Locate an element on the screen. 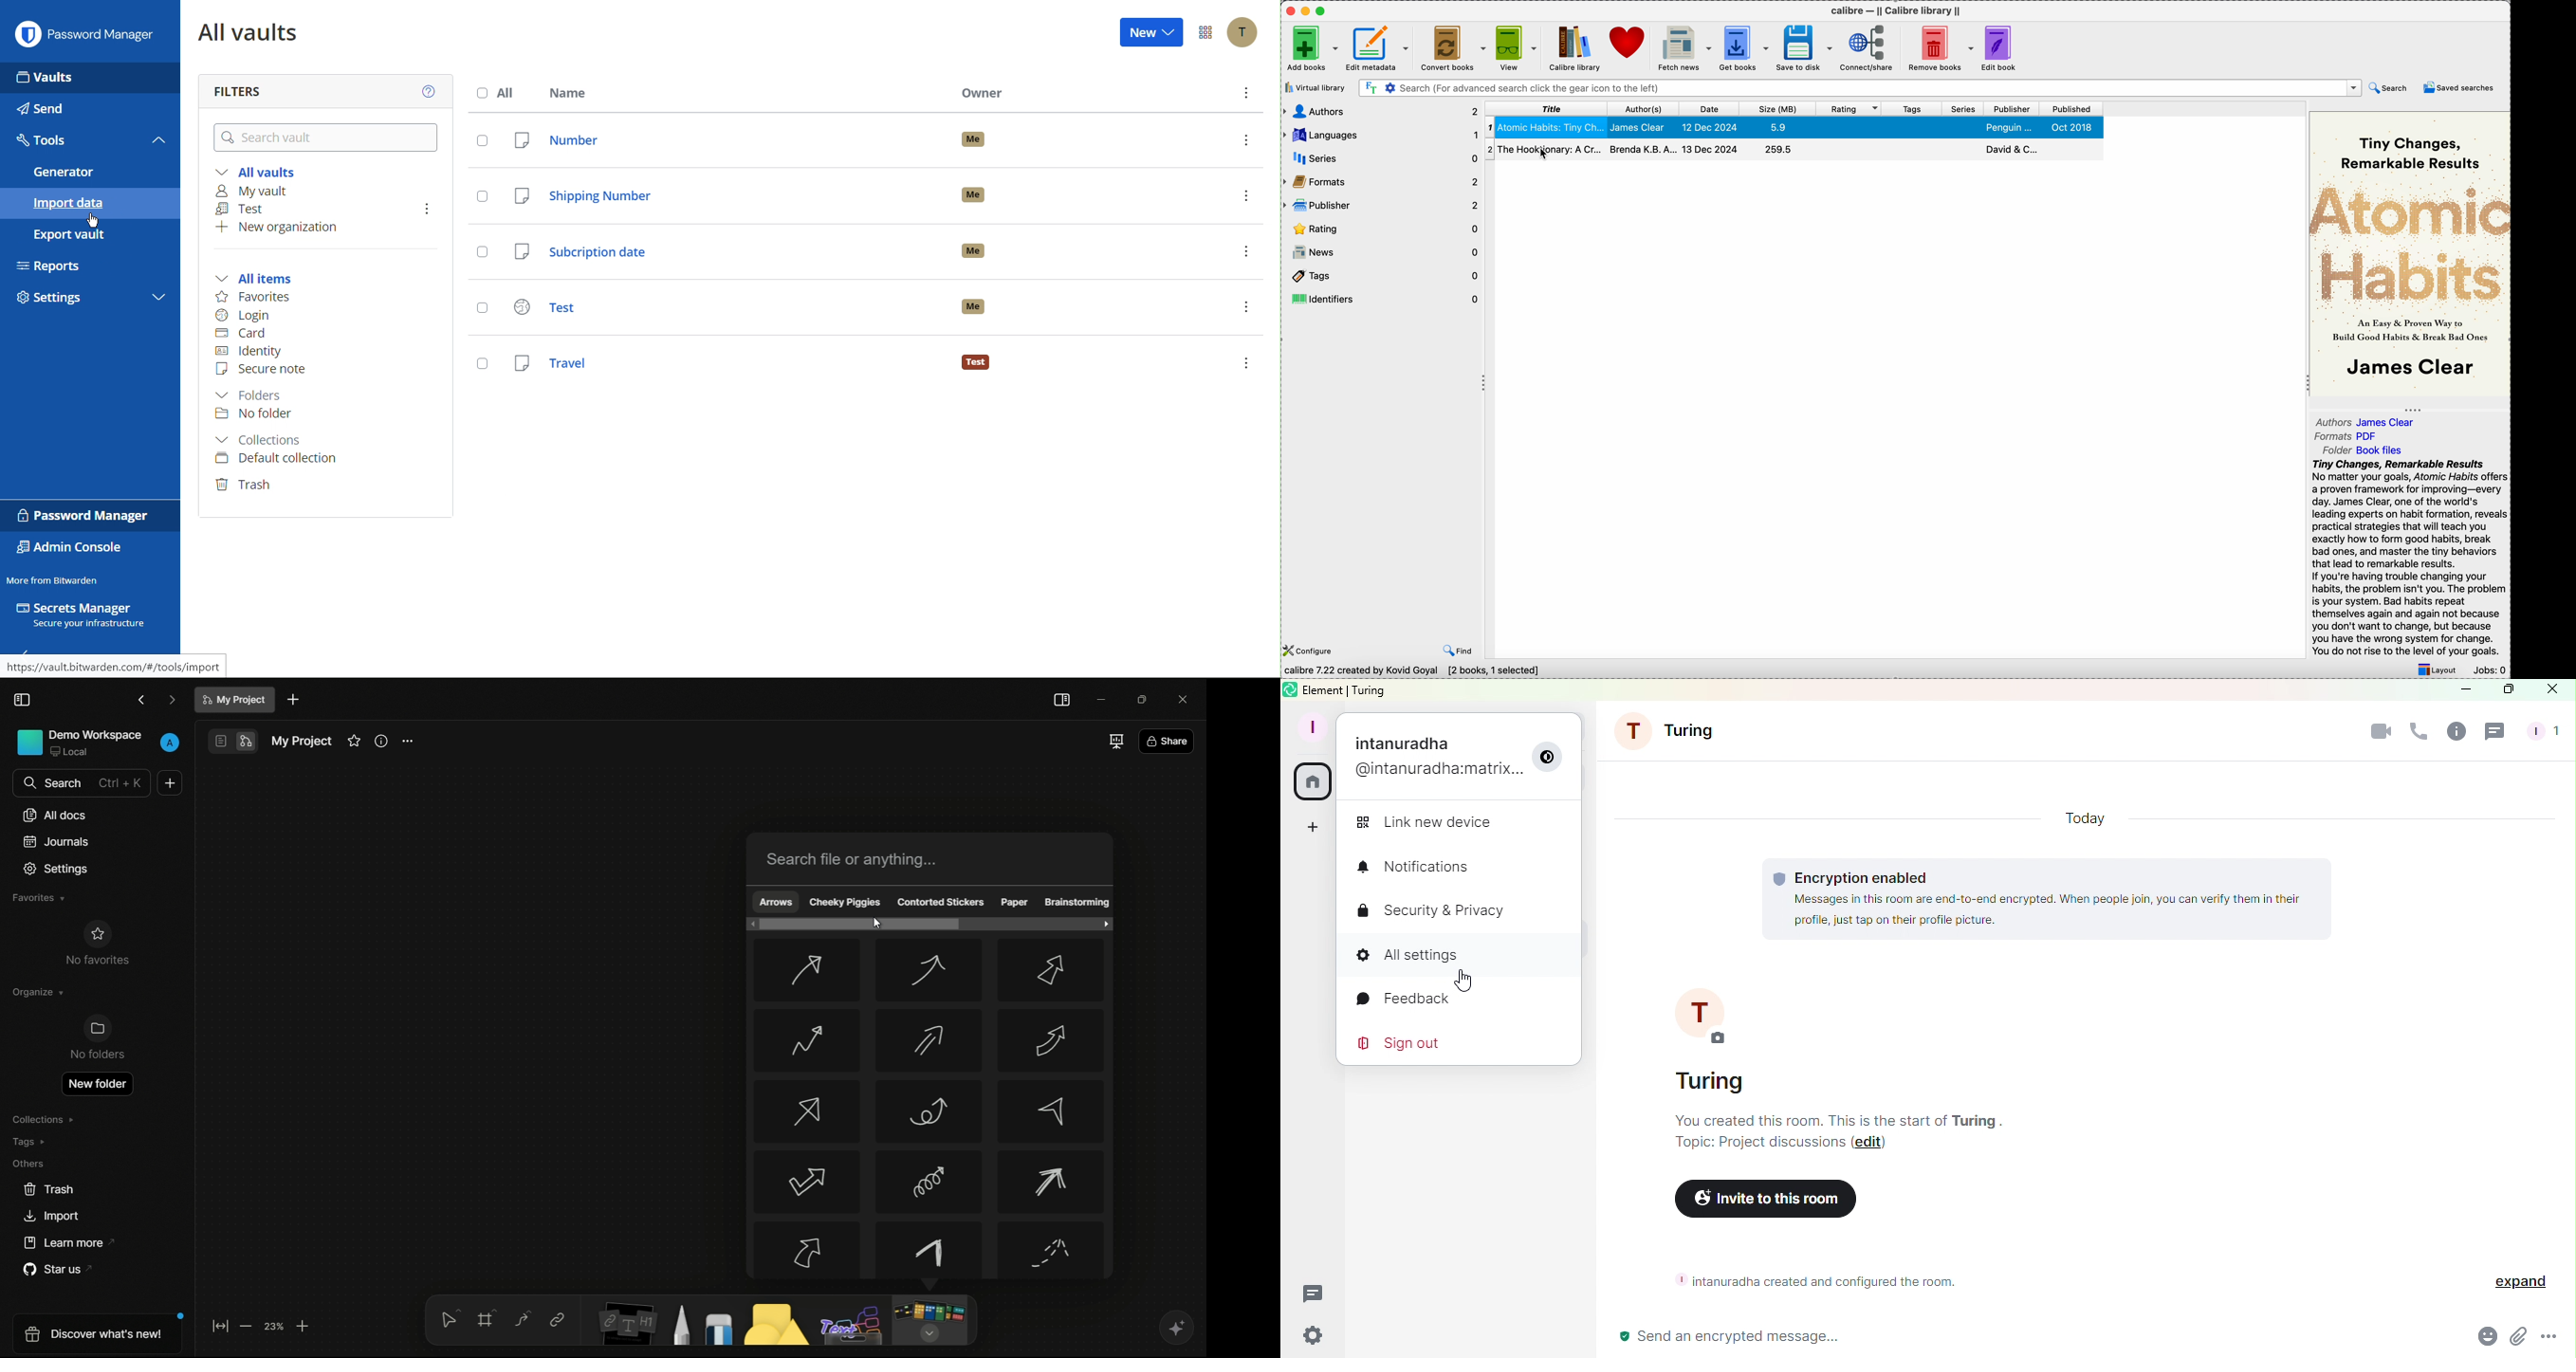 The width and height of the screenshot is (2576, 1372). New organization is located at coordinates (279, 230).